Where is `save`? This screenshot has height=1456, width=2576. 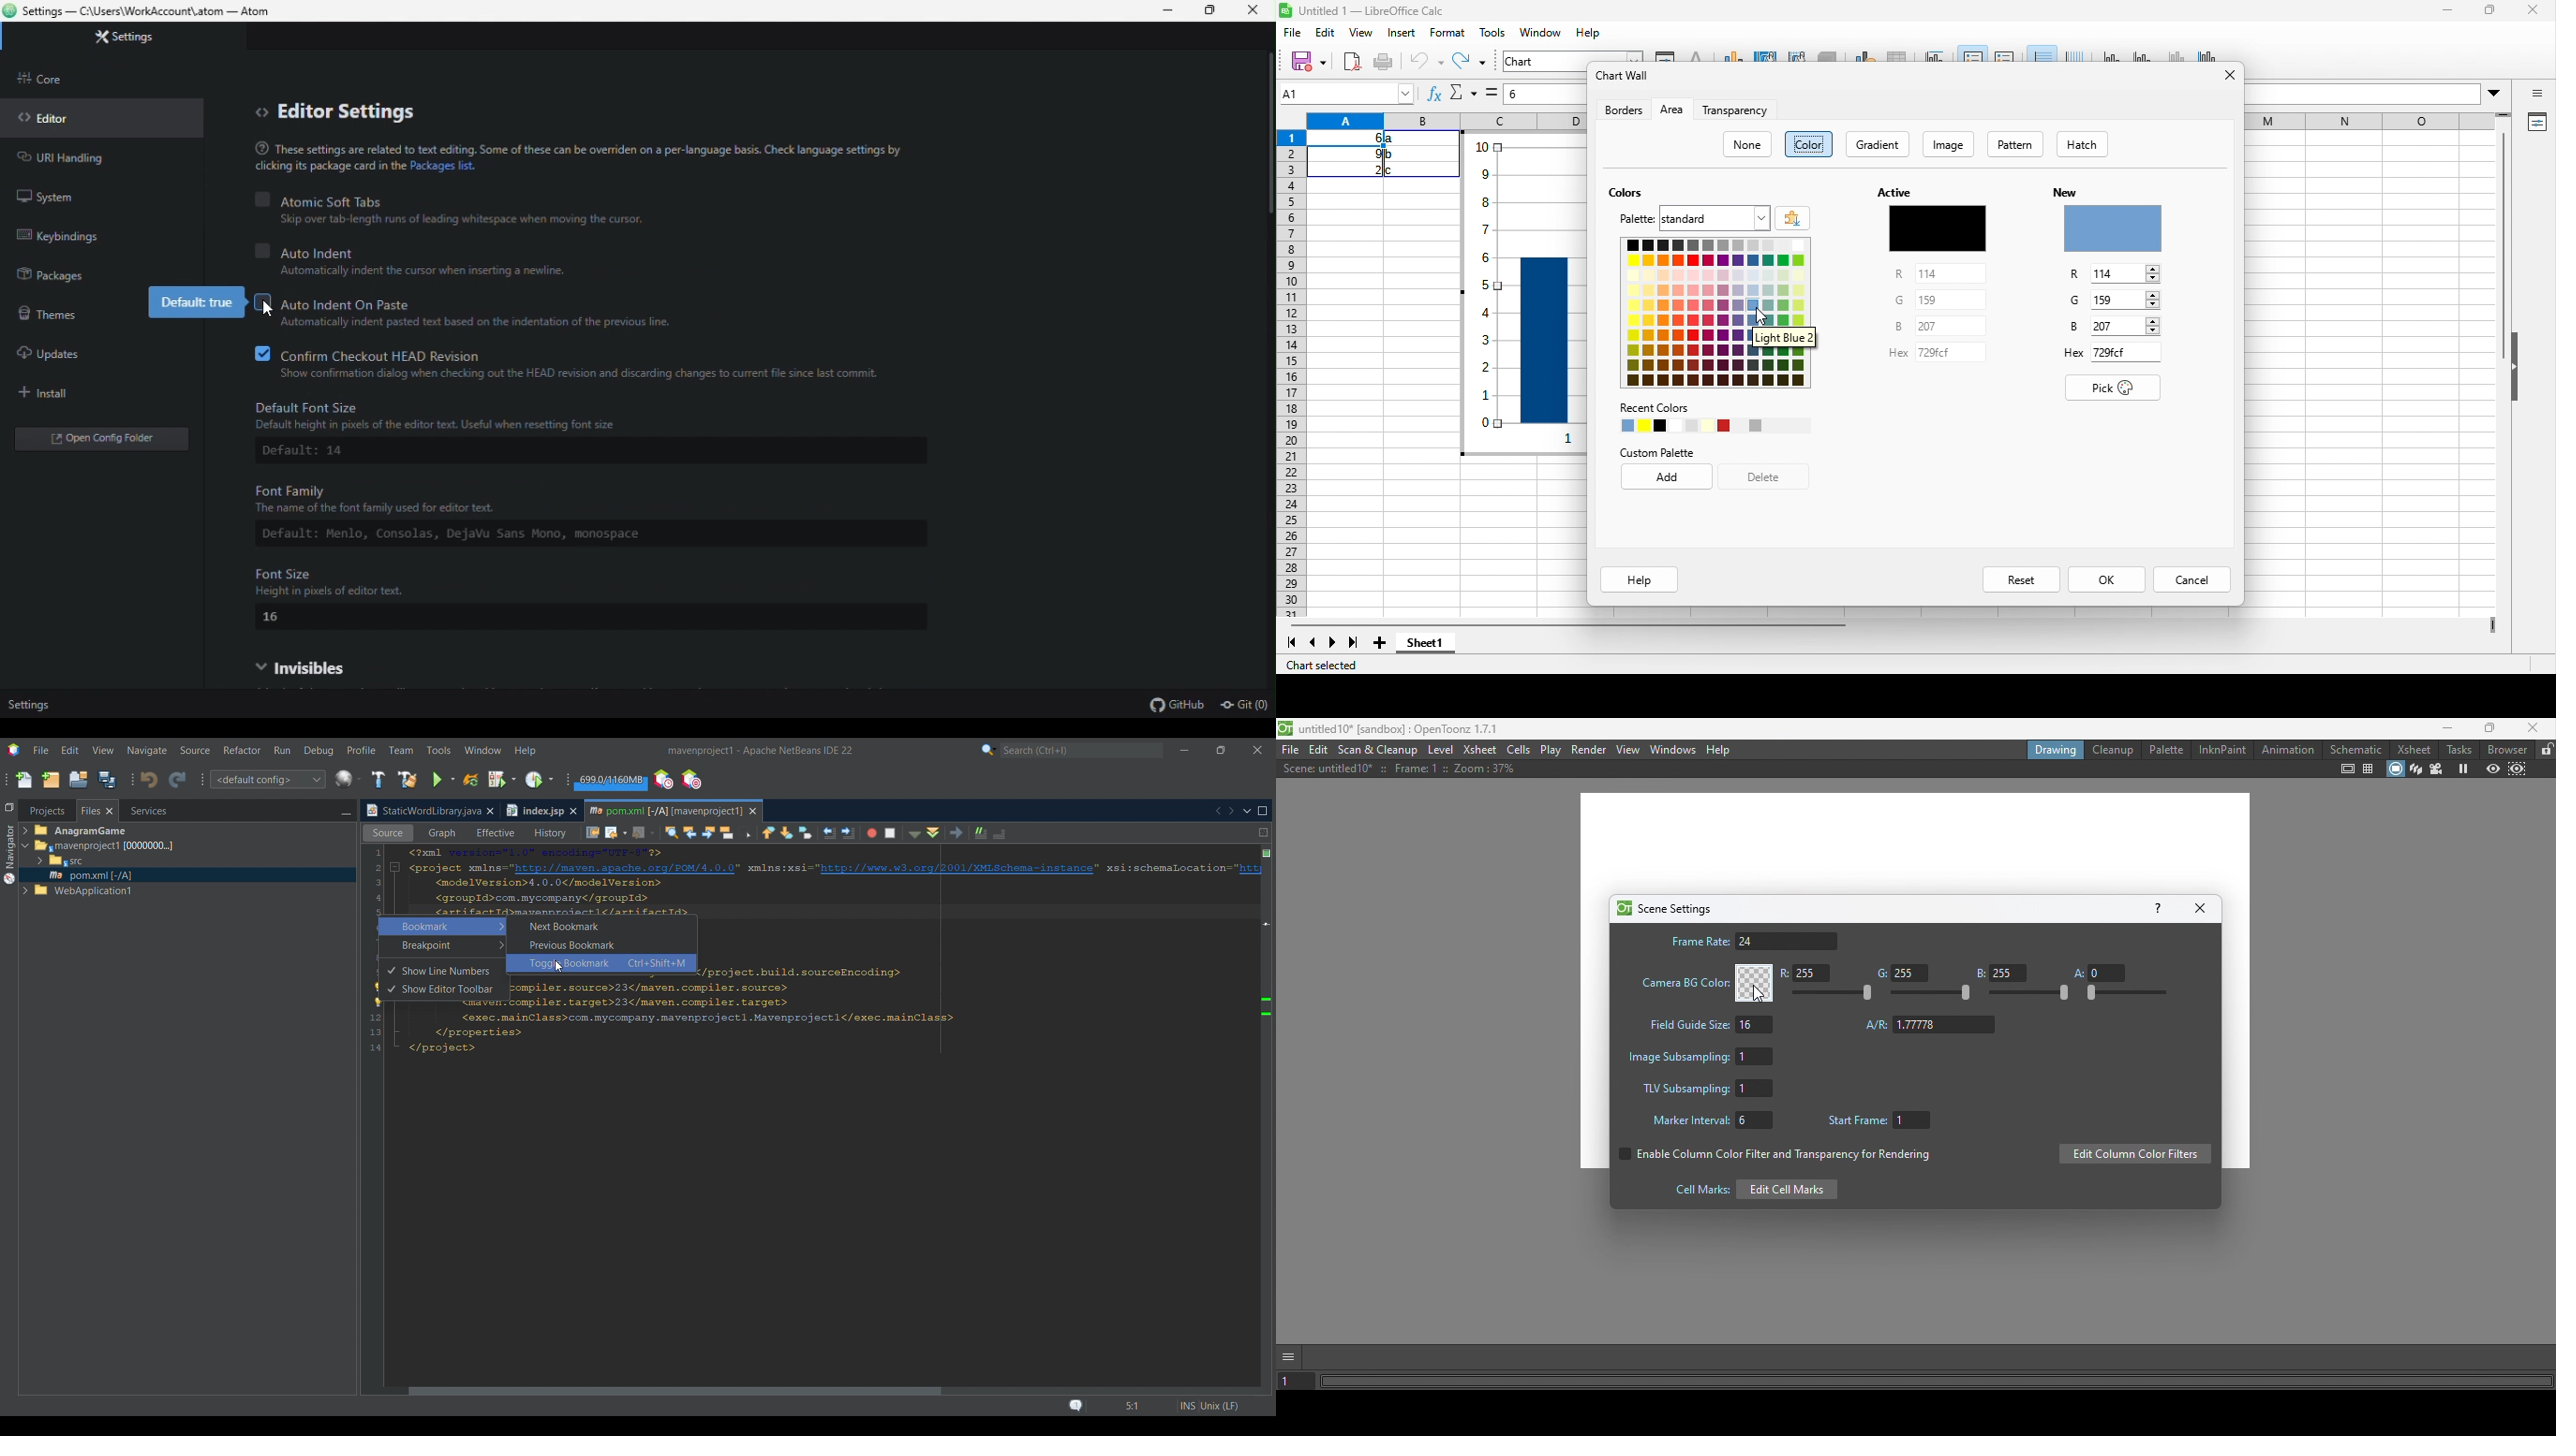
save is located at coordinates (1310, 64).